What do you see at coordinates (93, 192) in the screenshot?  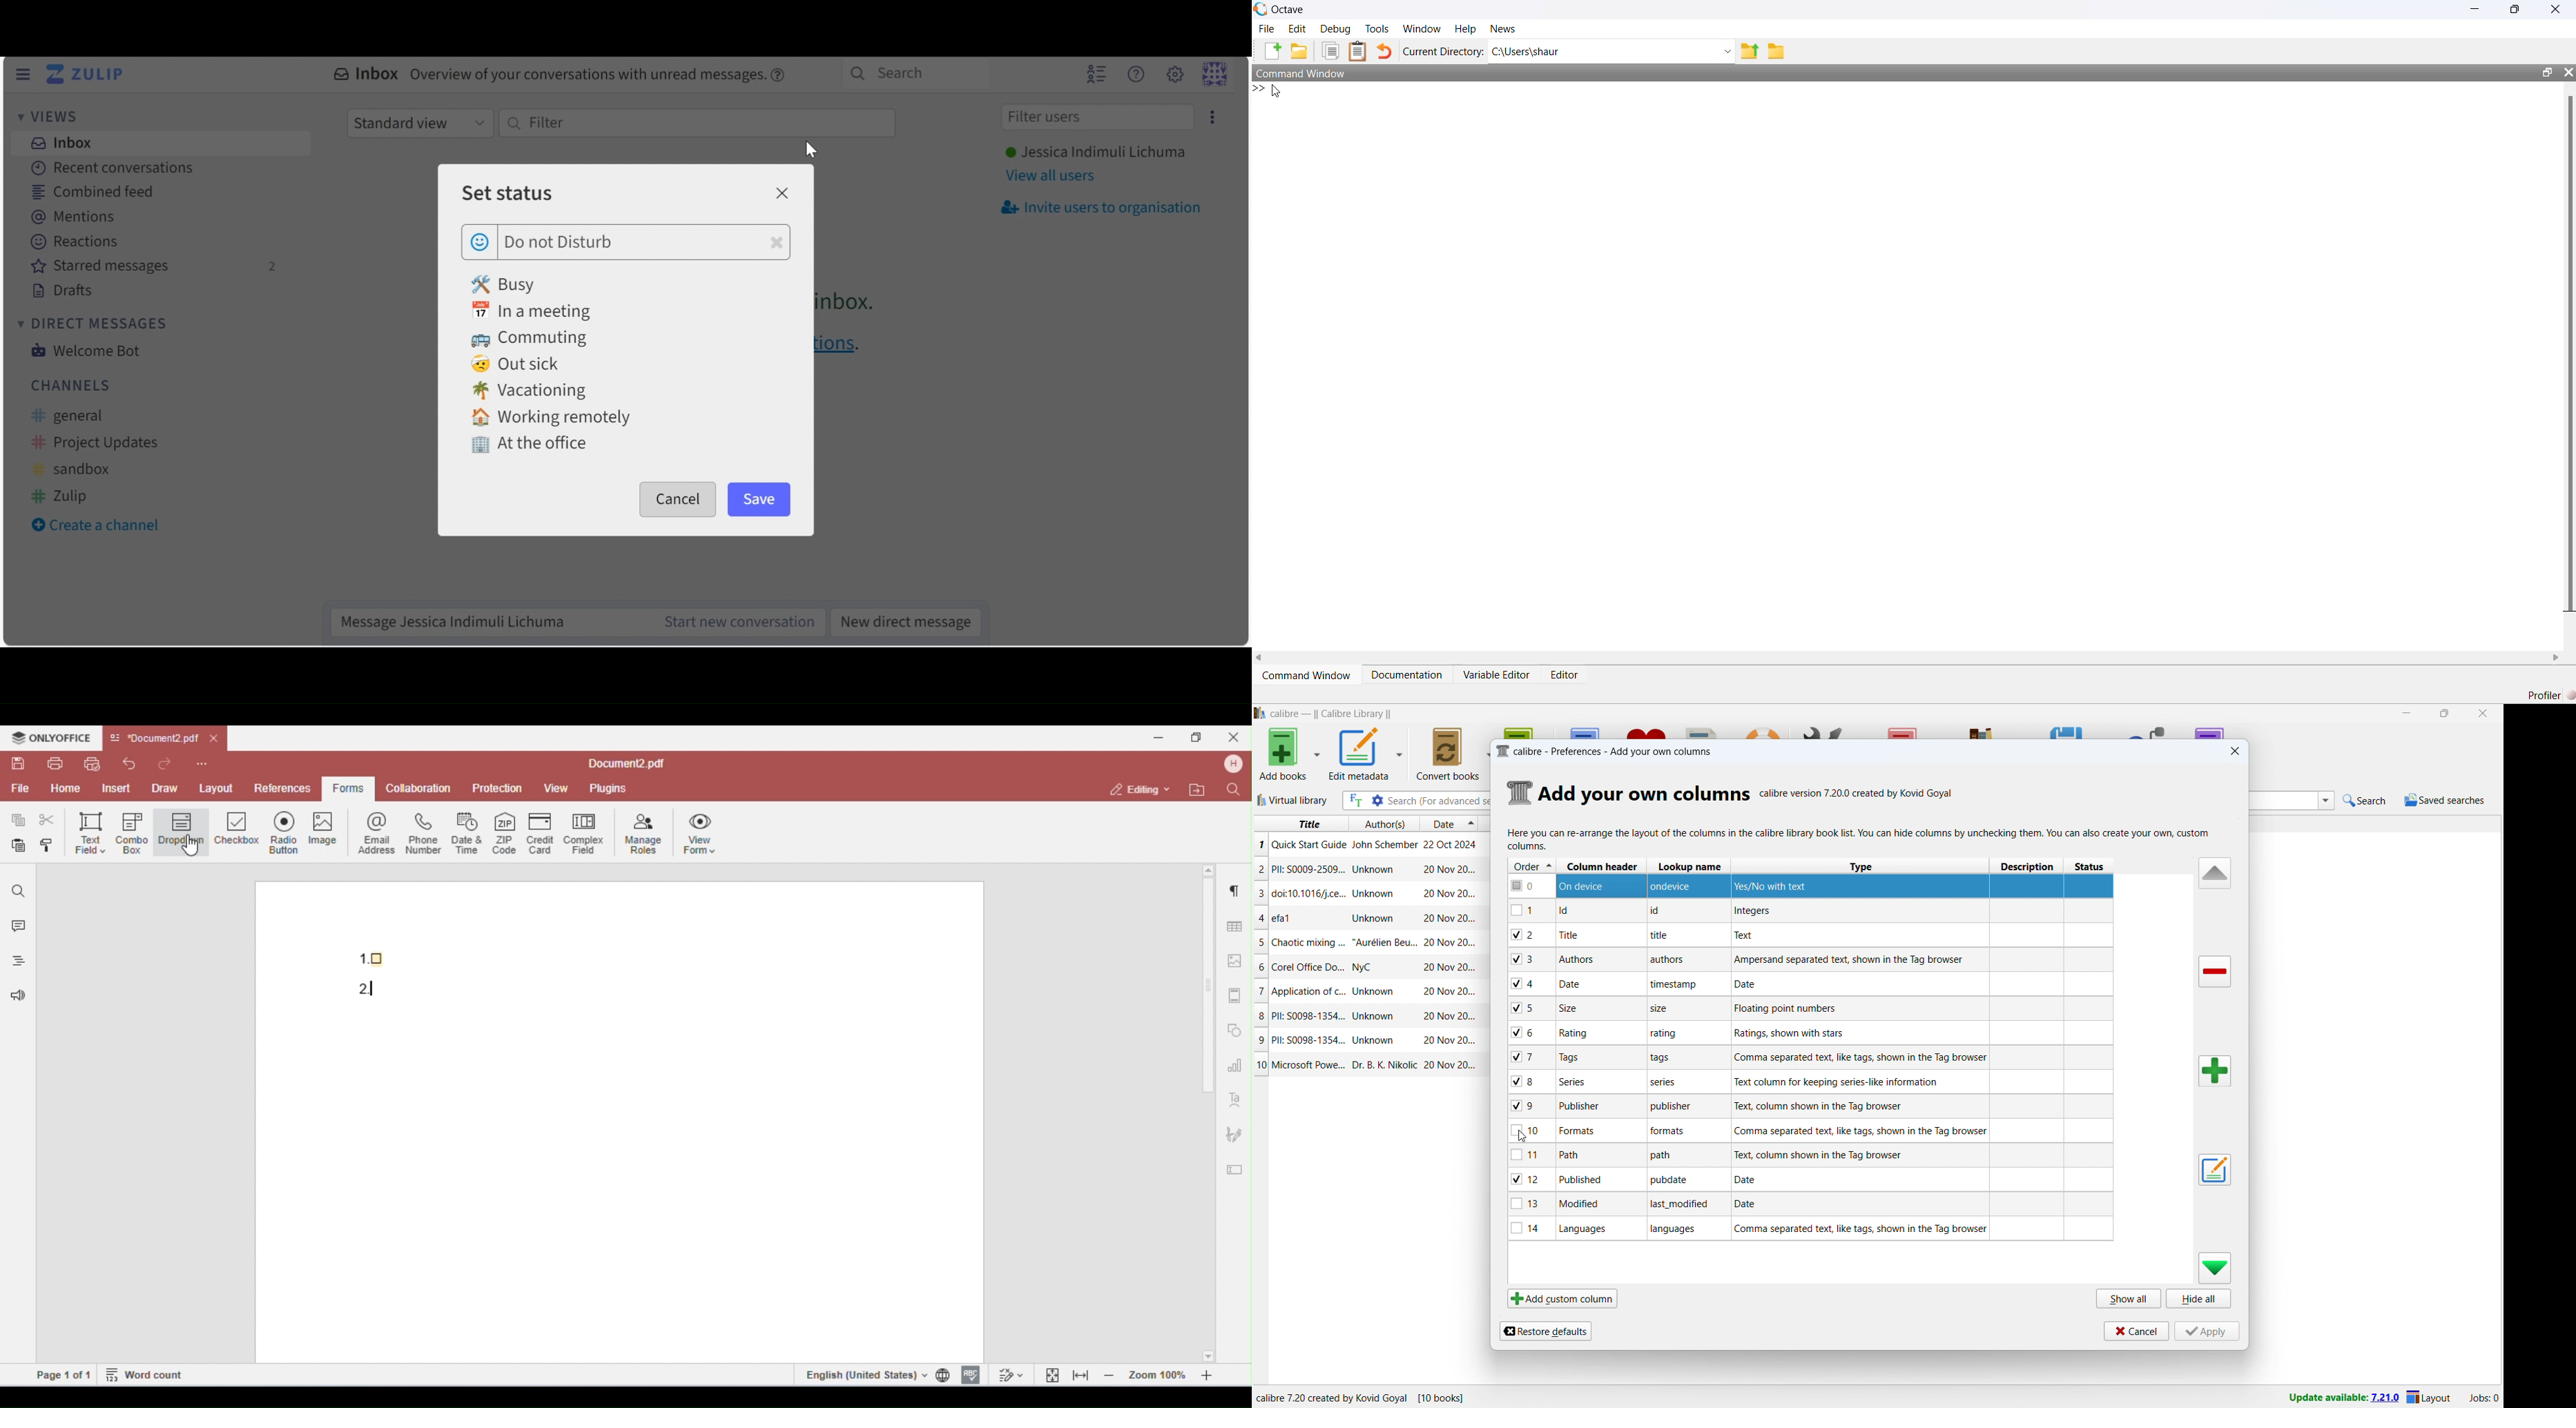 I see `Combined Feed` at bounding box center [93, 192].